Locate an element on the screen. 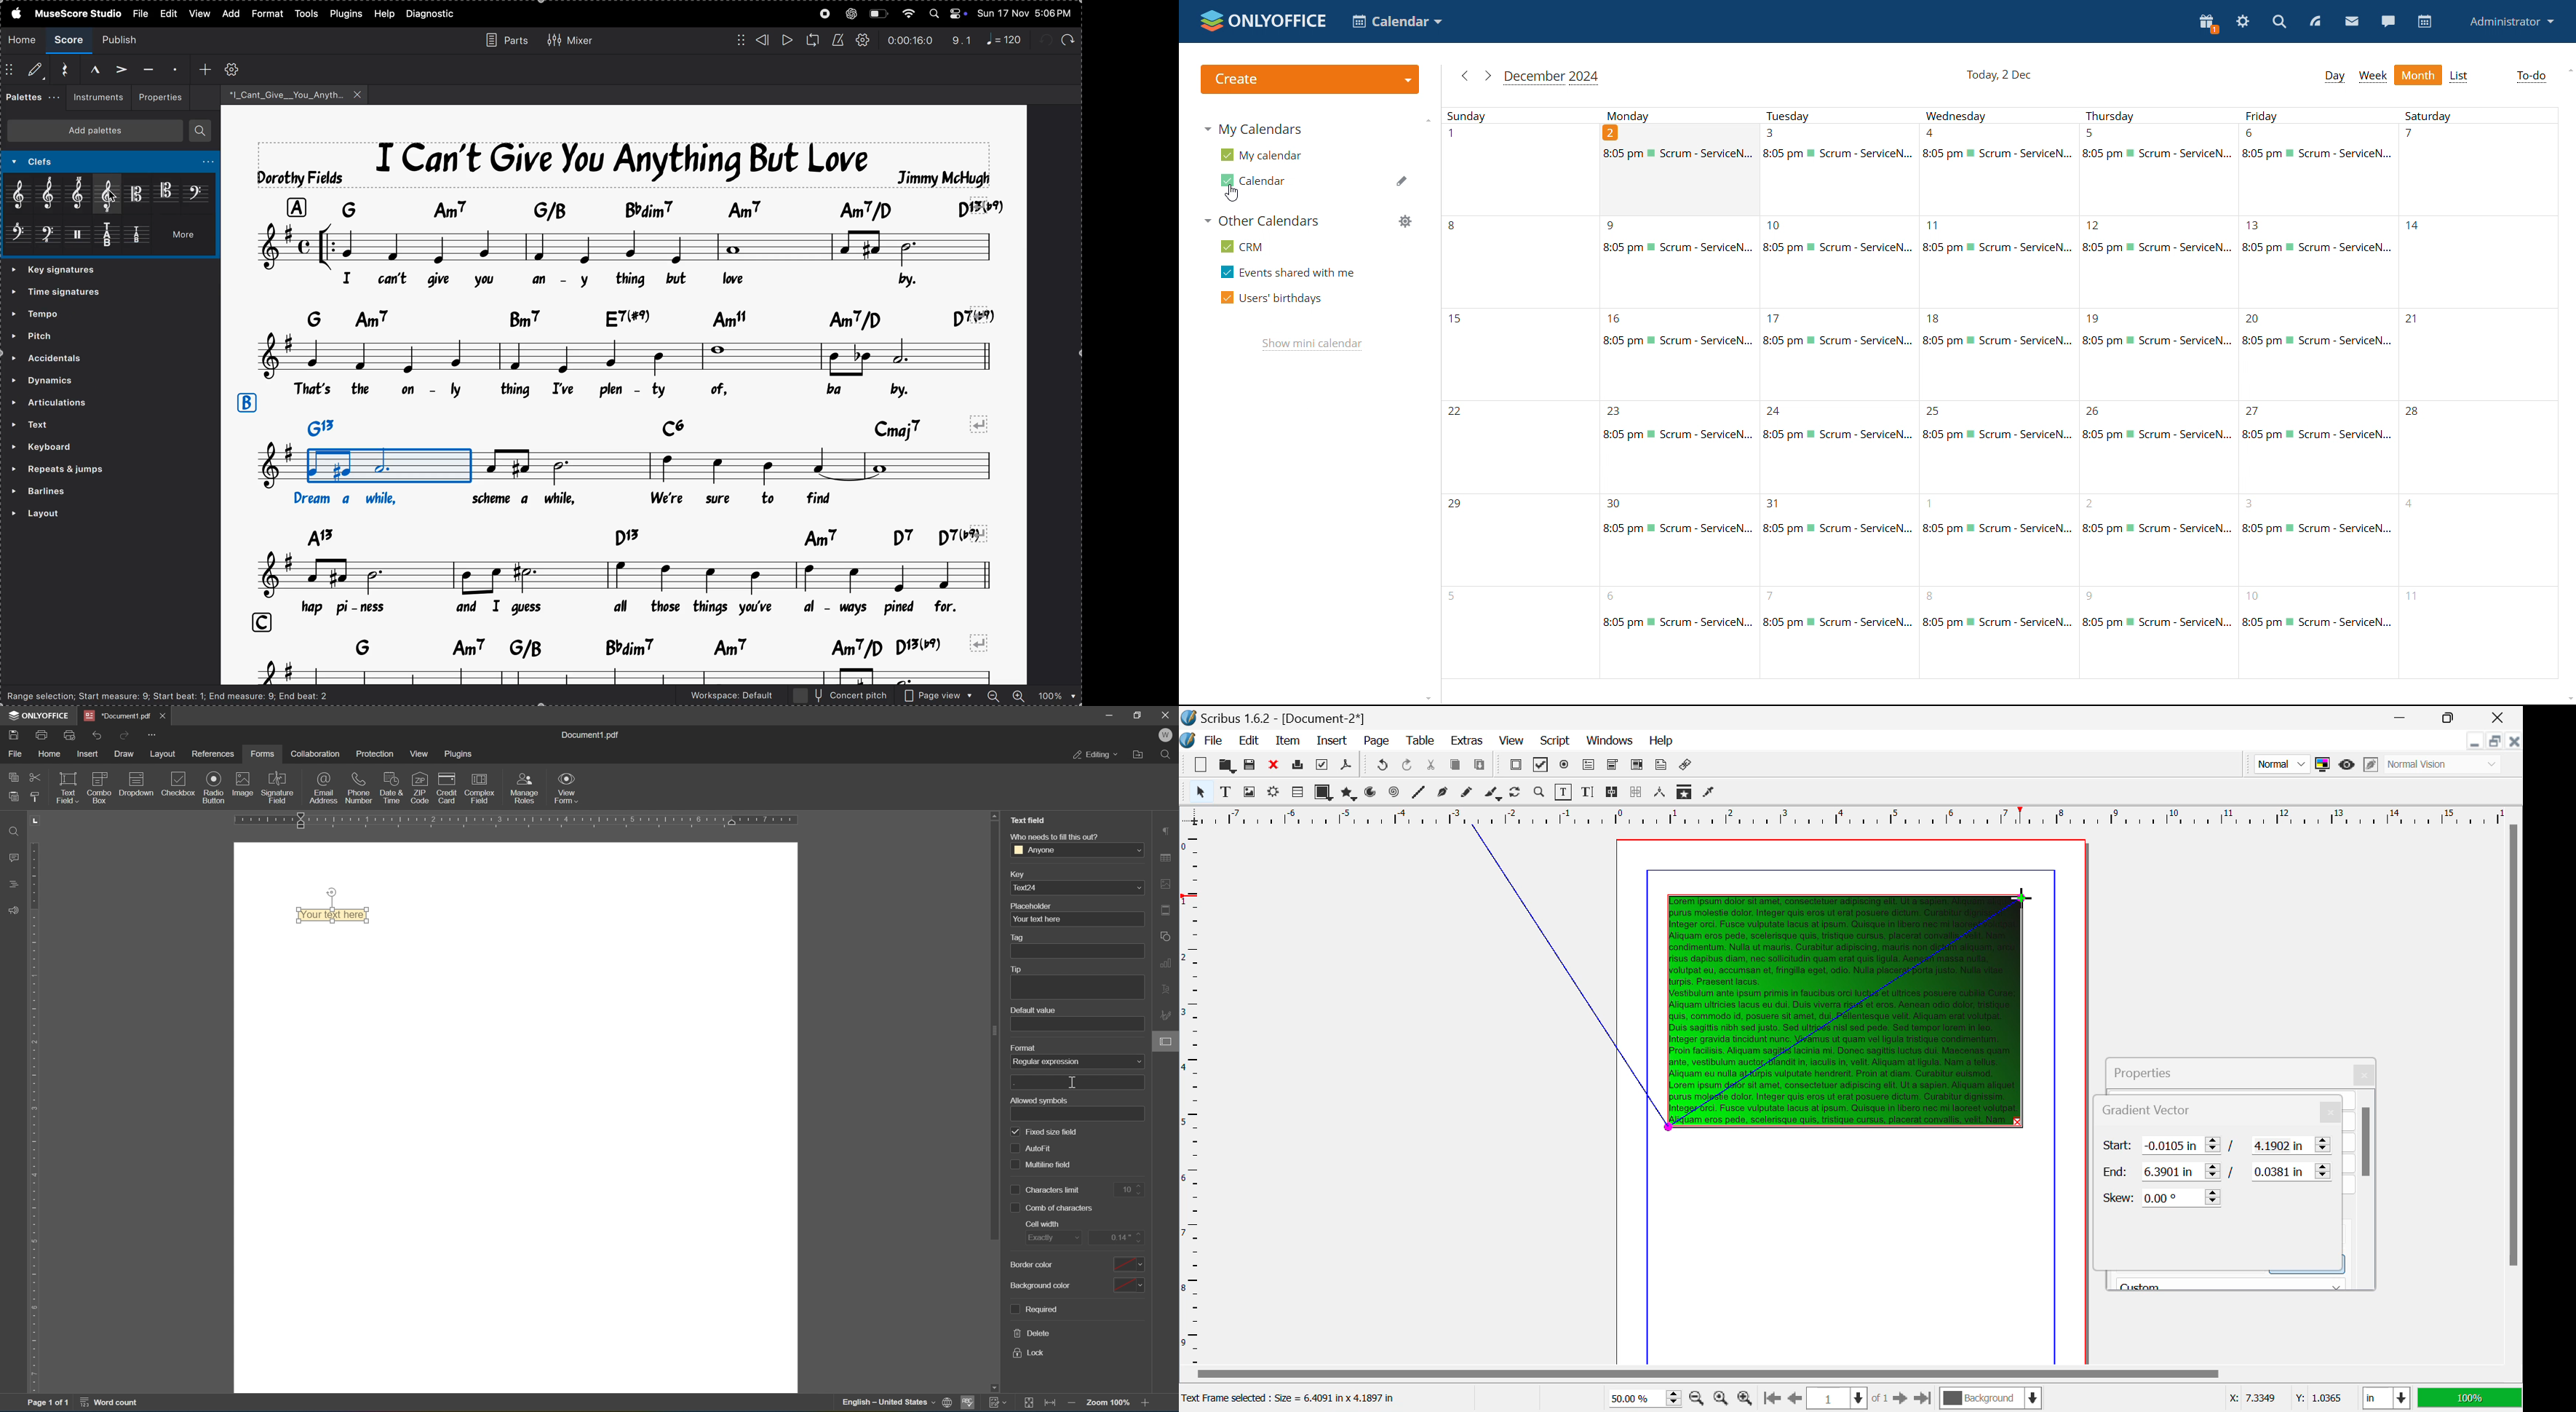  23 is located at coordinates (1678, 445).